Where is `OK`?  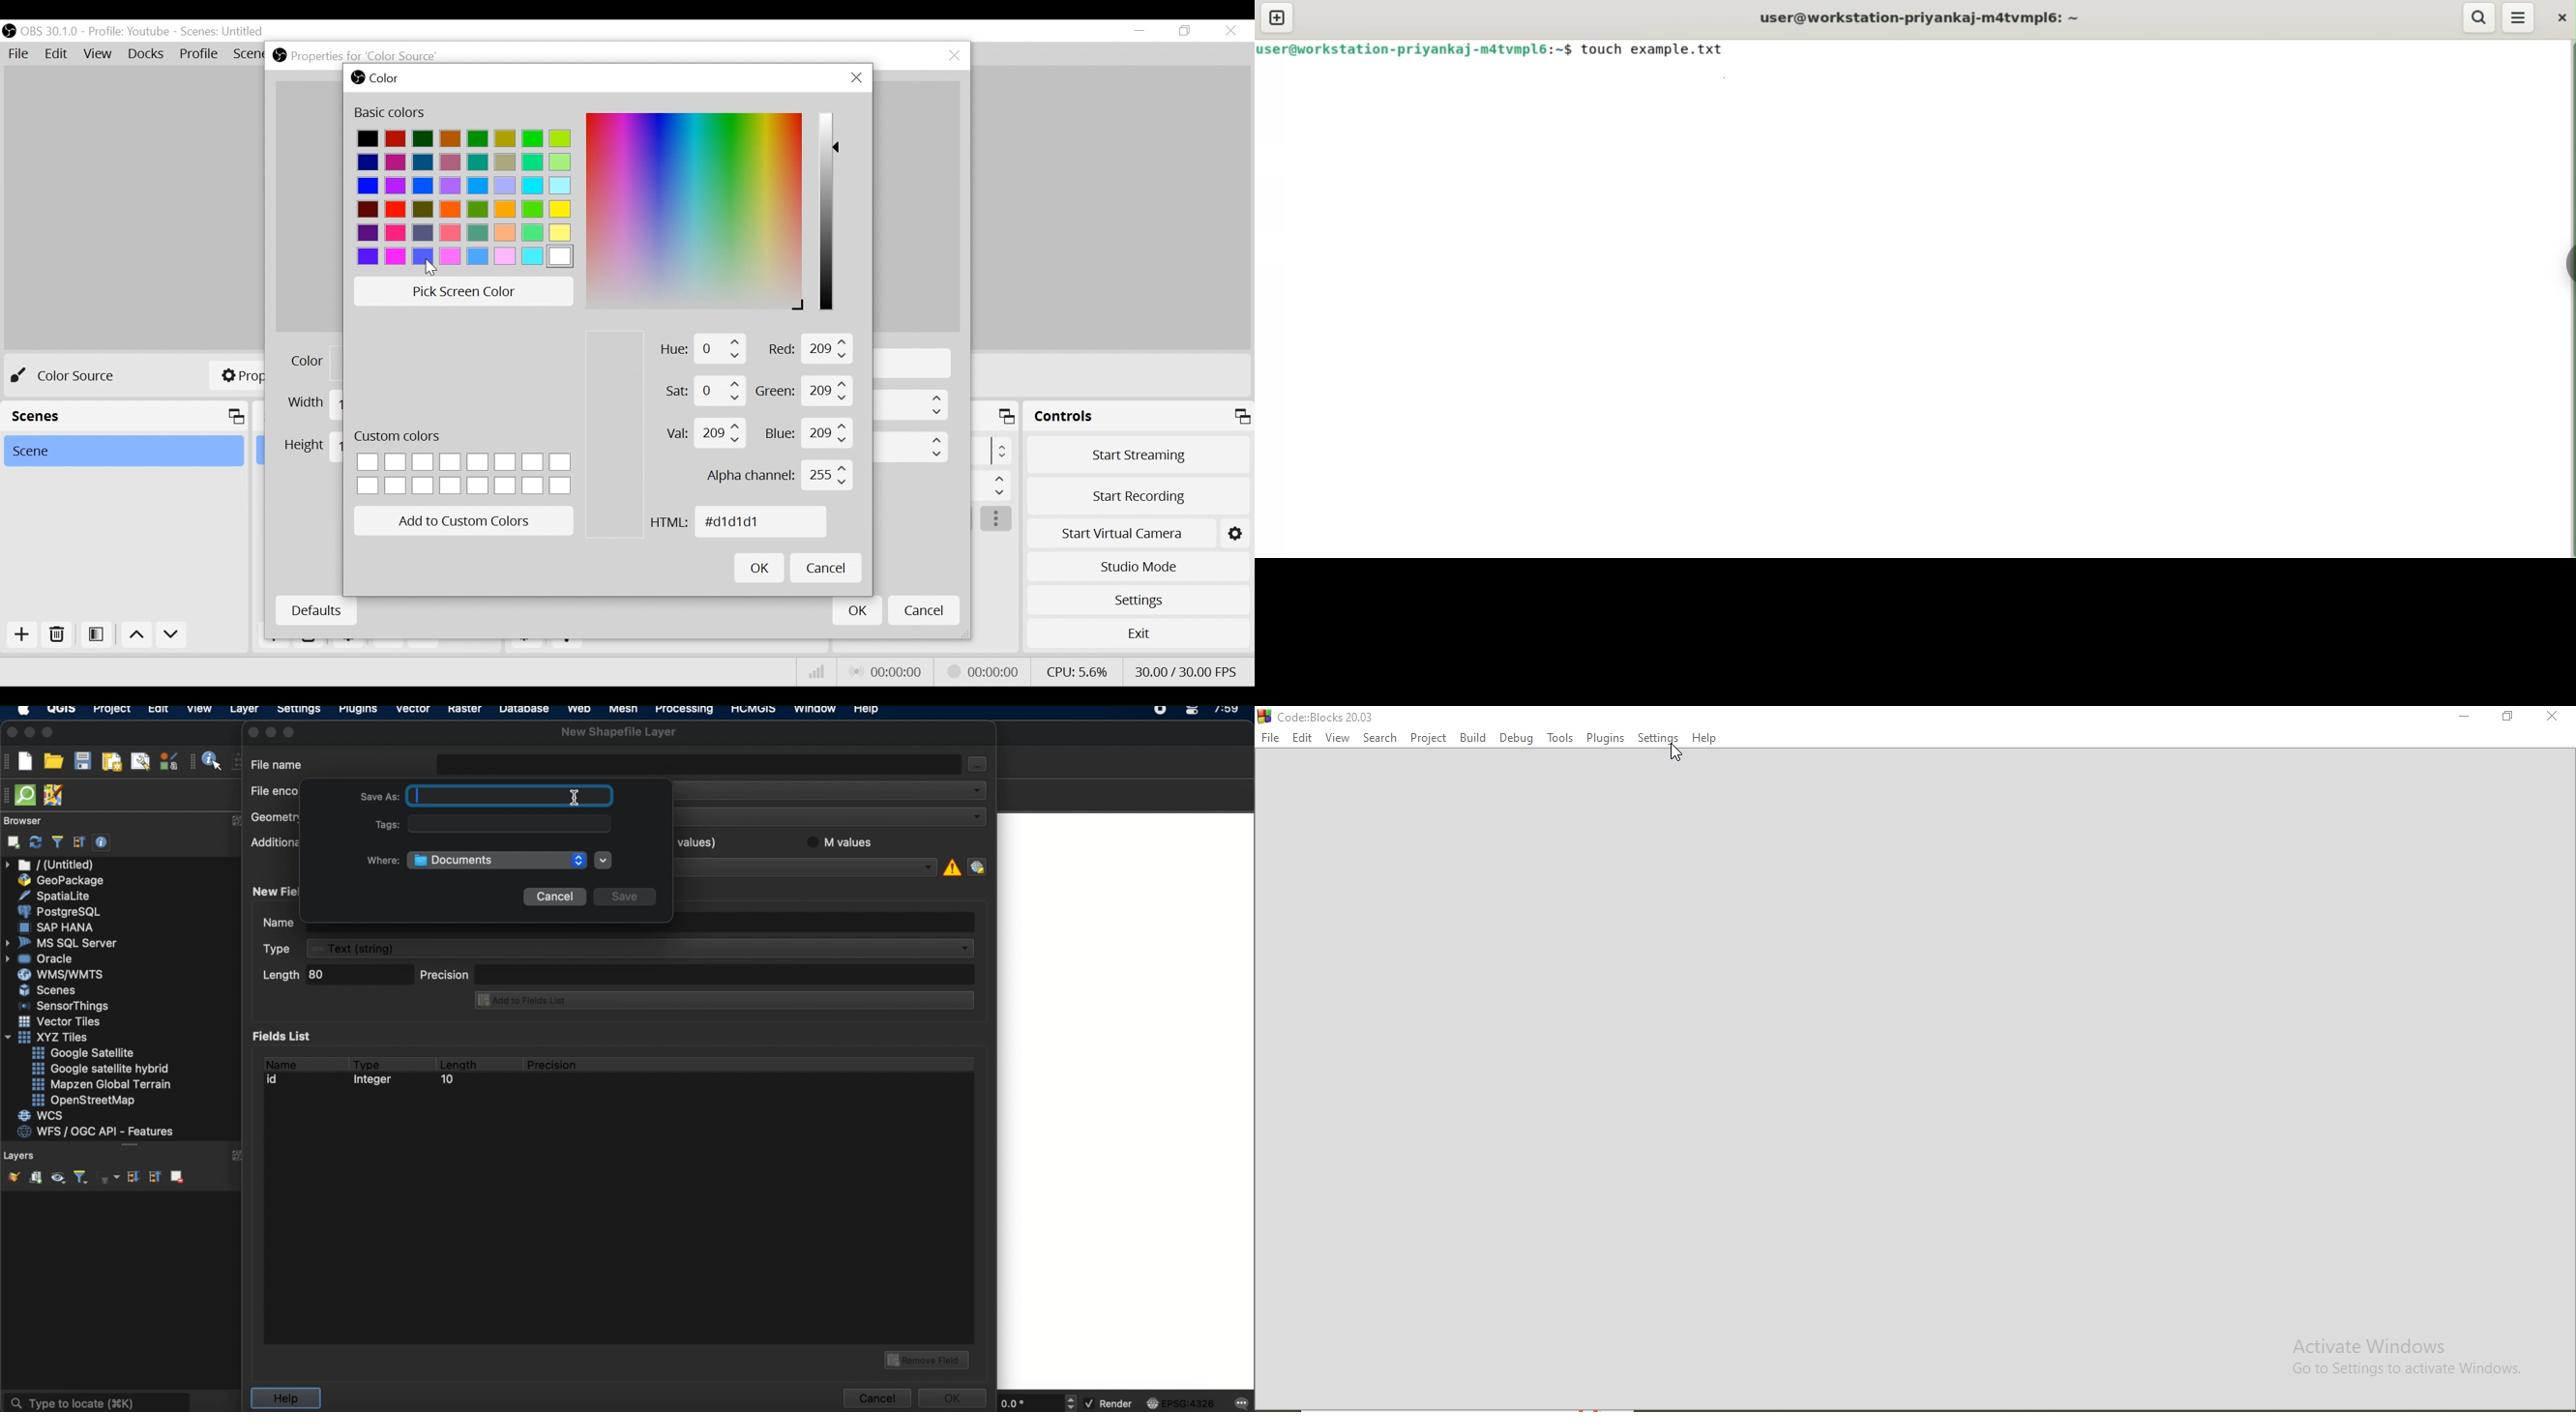
OK is located at coordinates (758, 569).